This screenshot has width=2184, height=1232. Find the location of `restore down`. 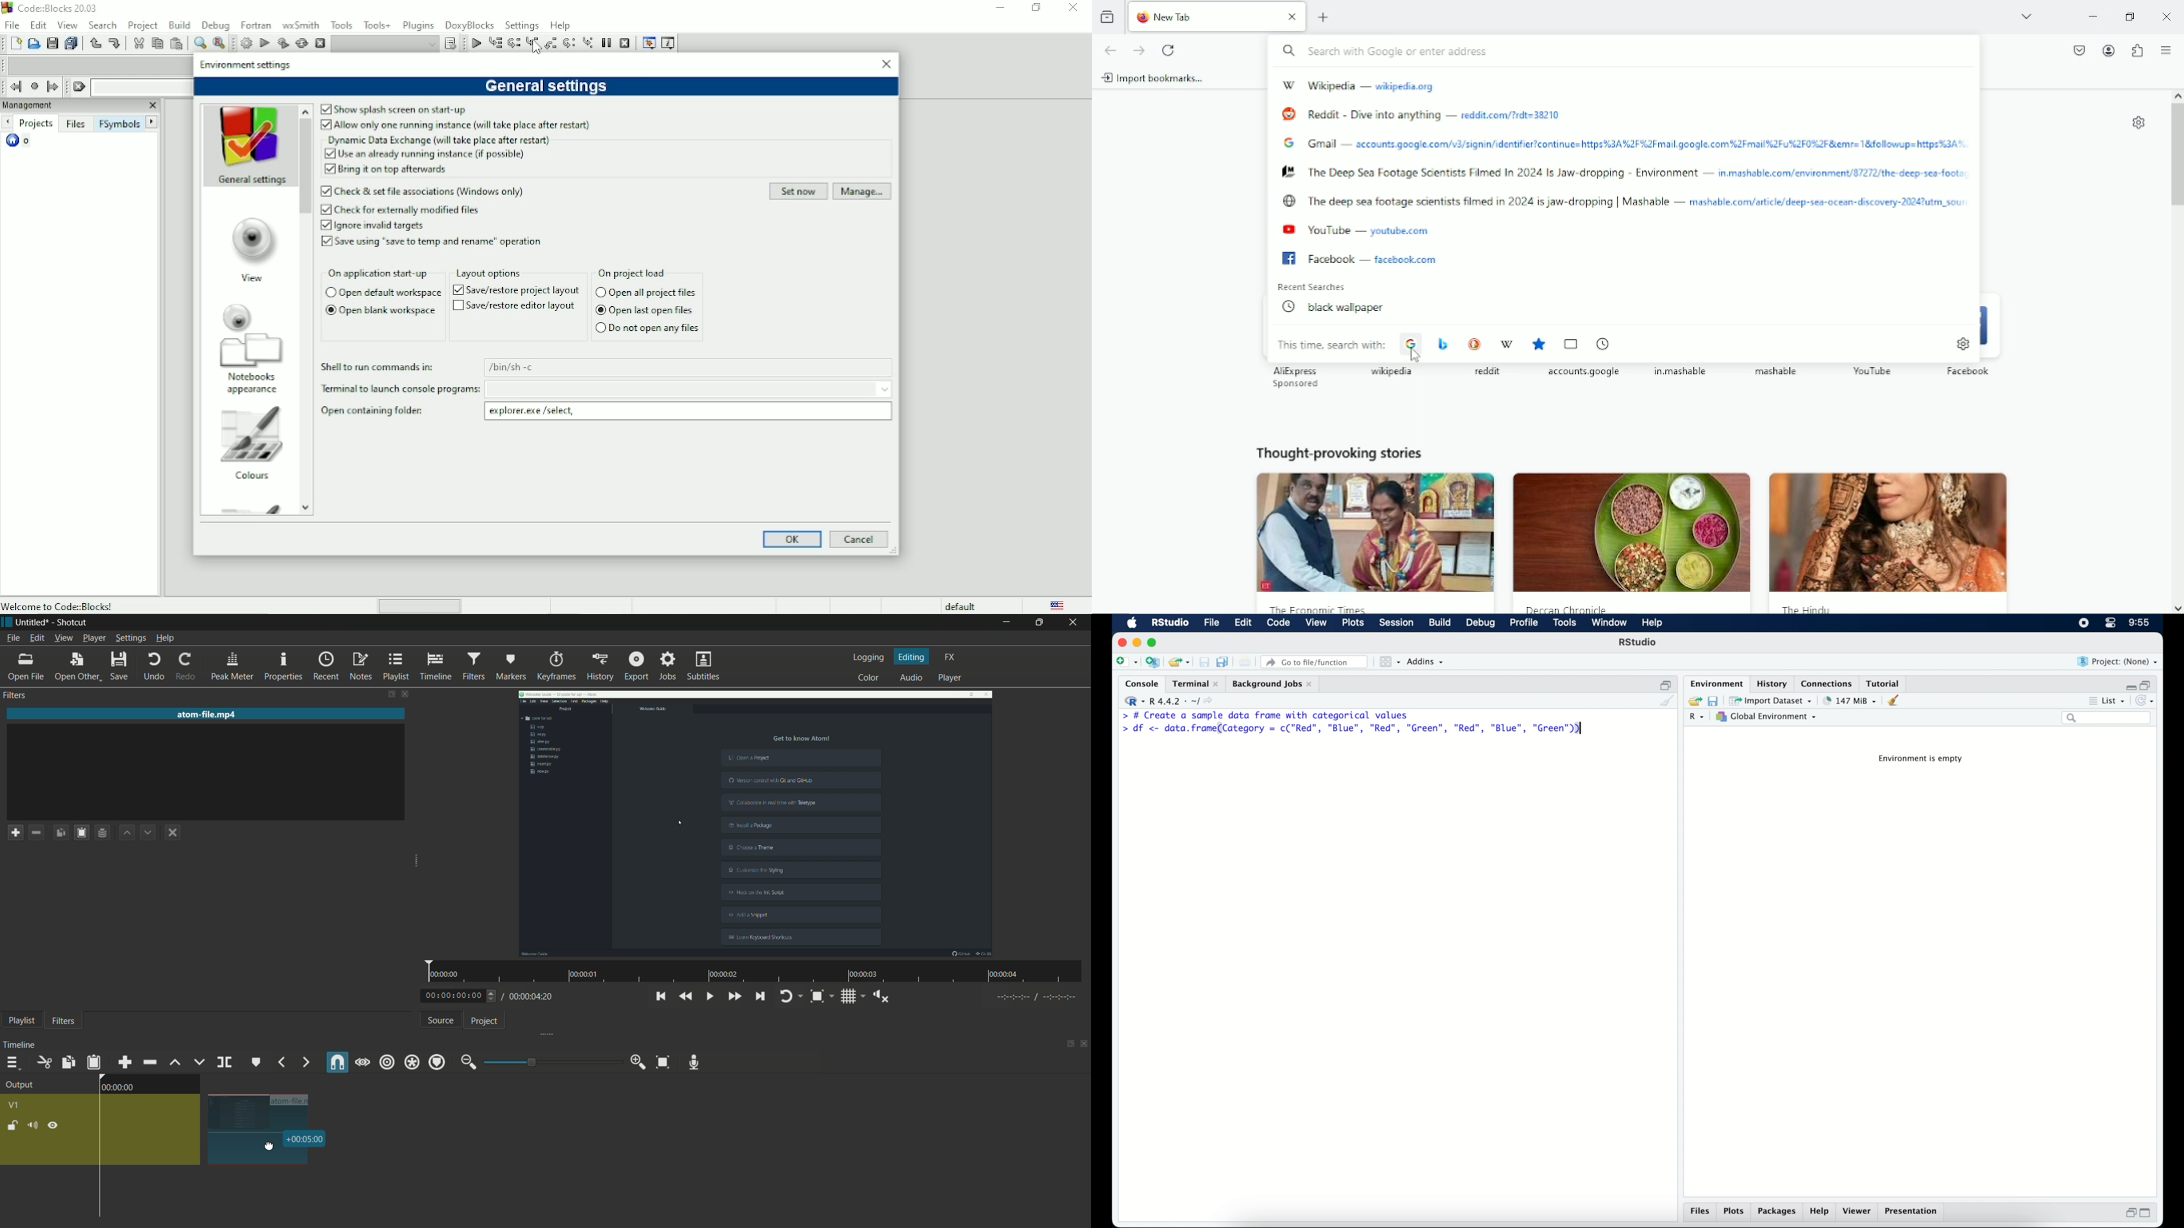

restore down is located at coordinates (2130, 16).